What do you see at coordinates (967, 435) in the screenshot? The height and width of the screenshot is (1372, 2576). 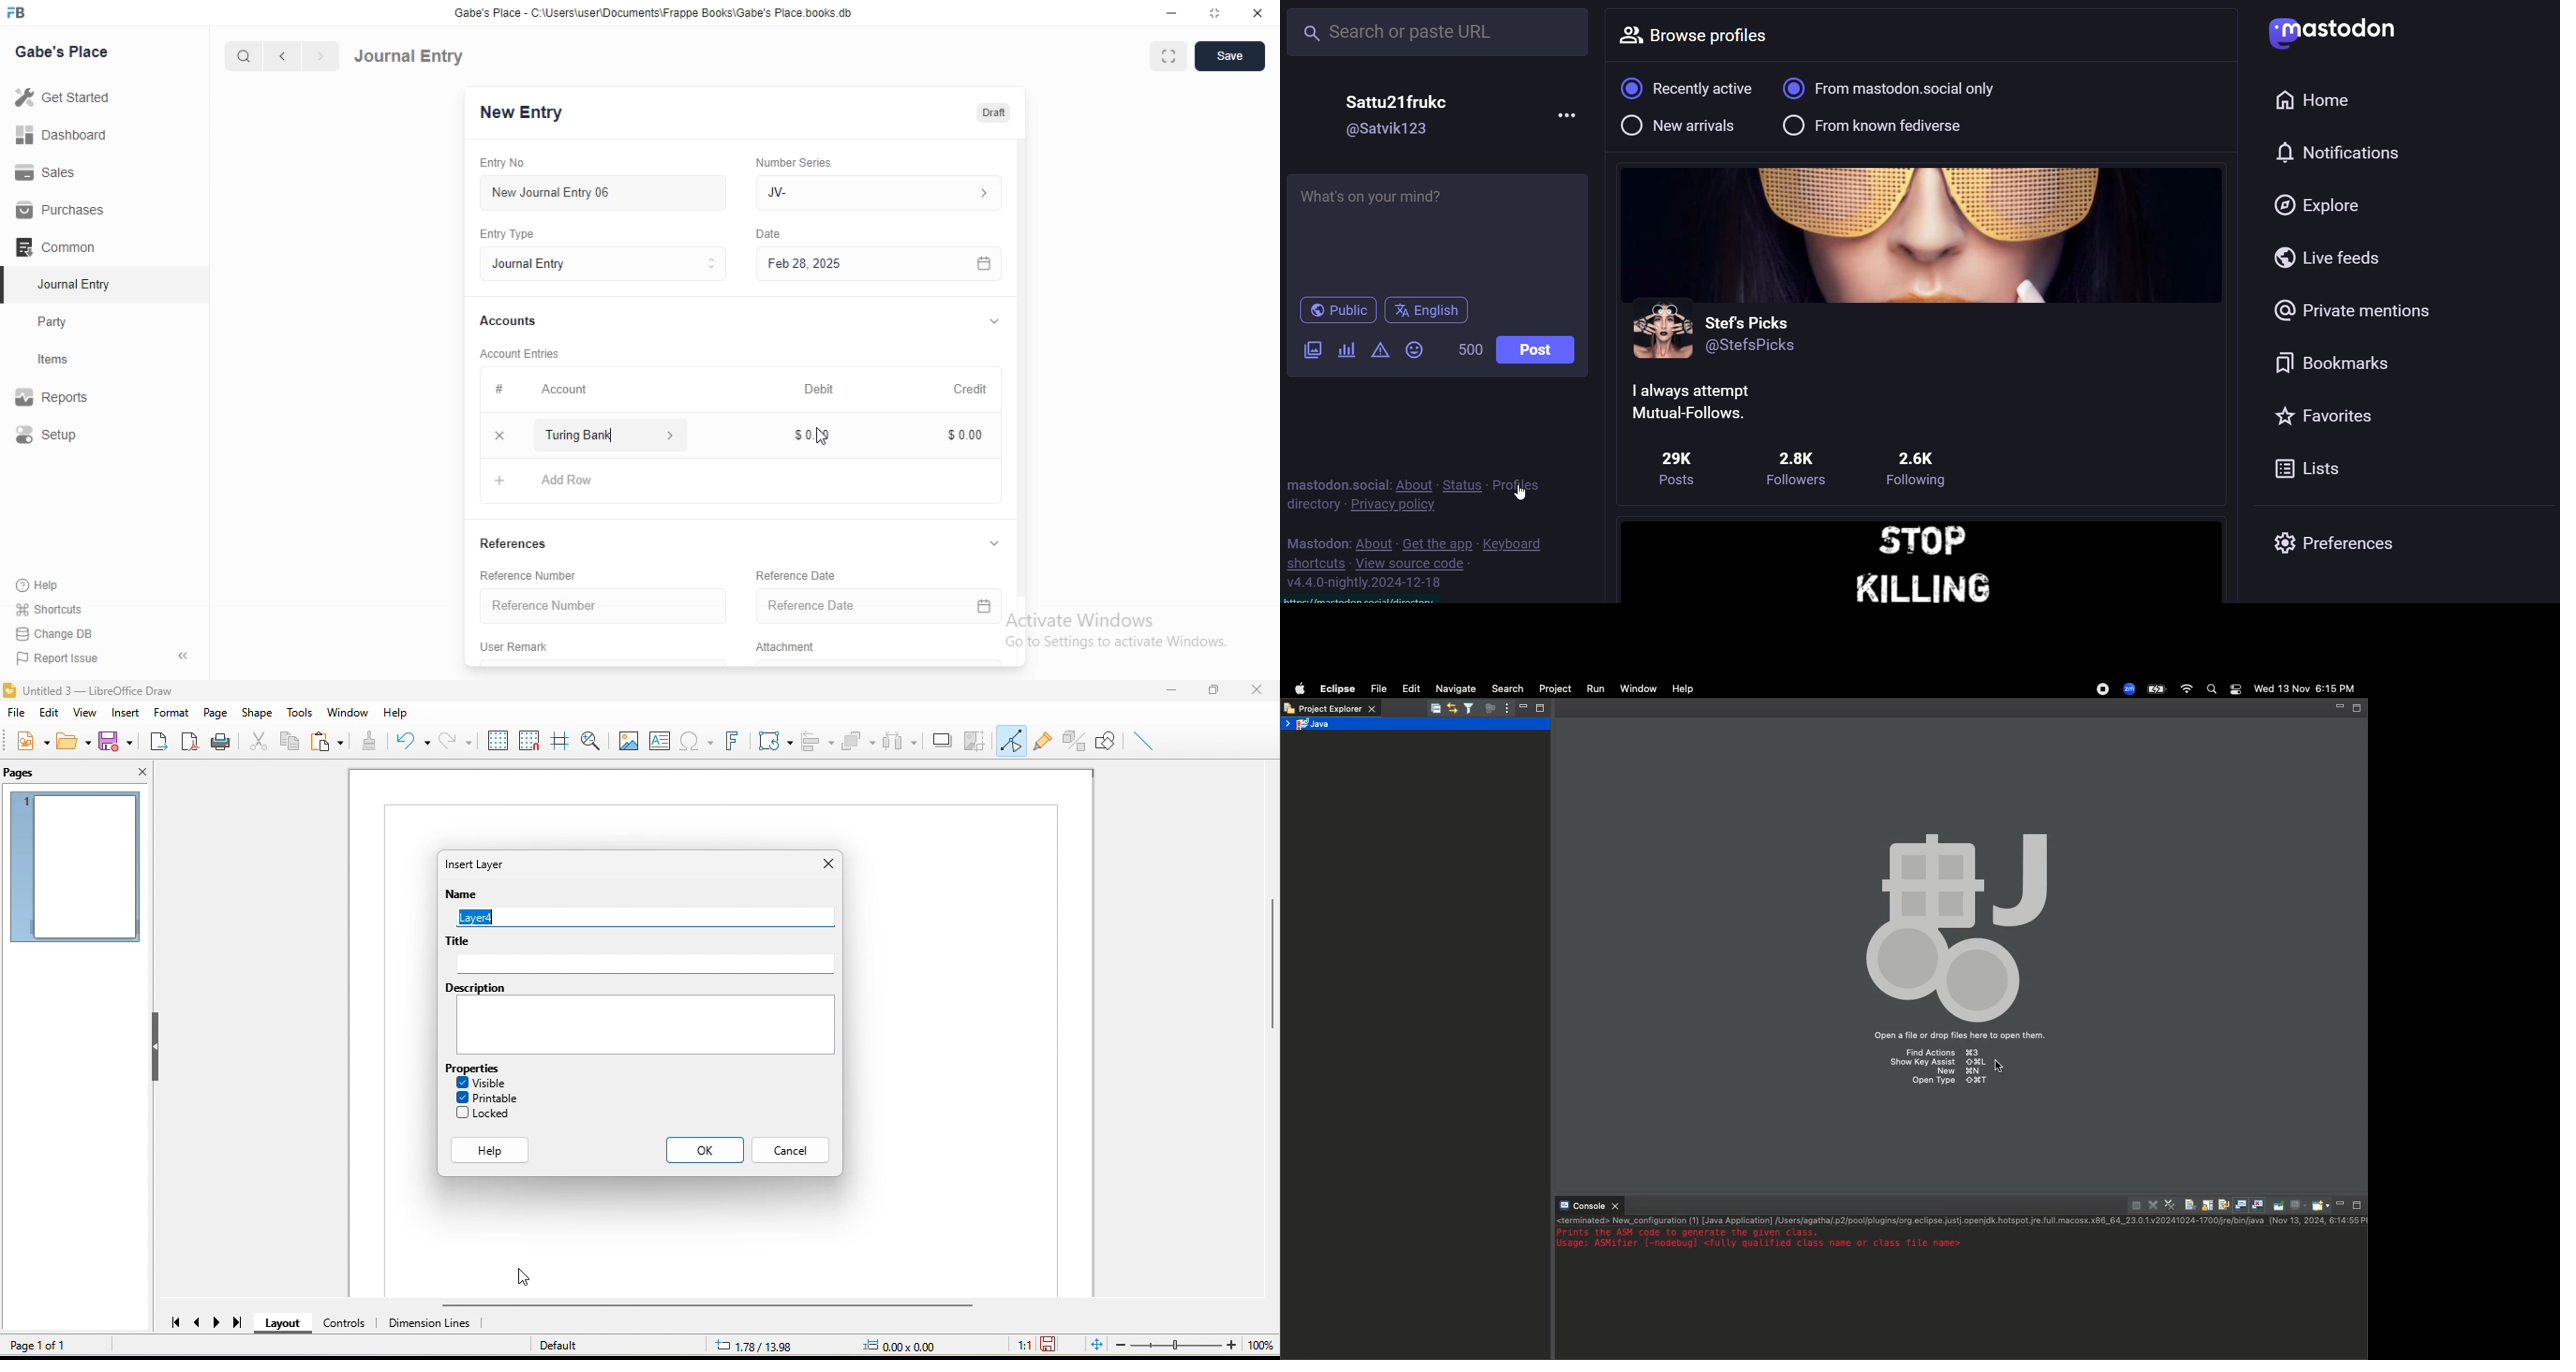 I see `$000` at bounding box center [967, 435].